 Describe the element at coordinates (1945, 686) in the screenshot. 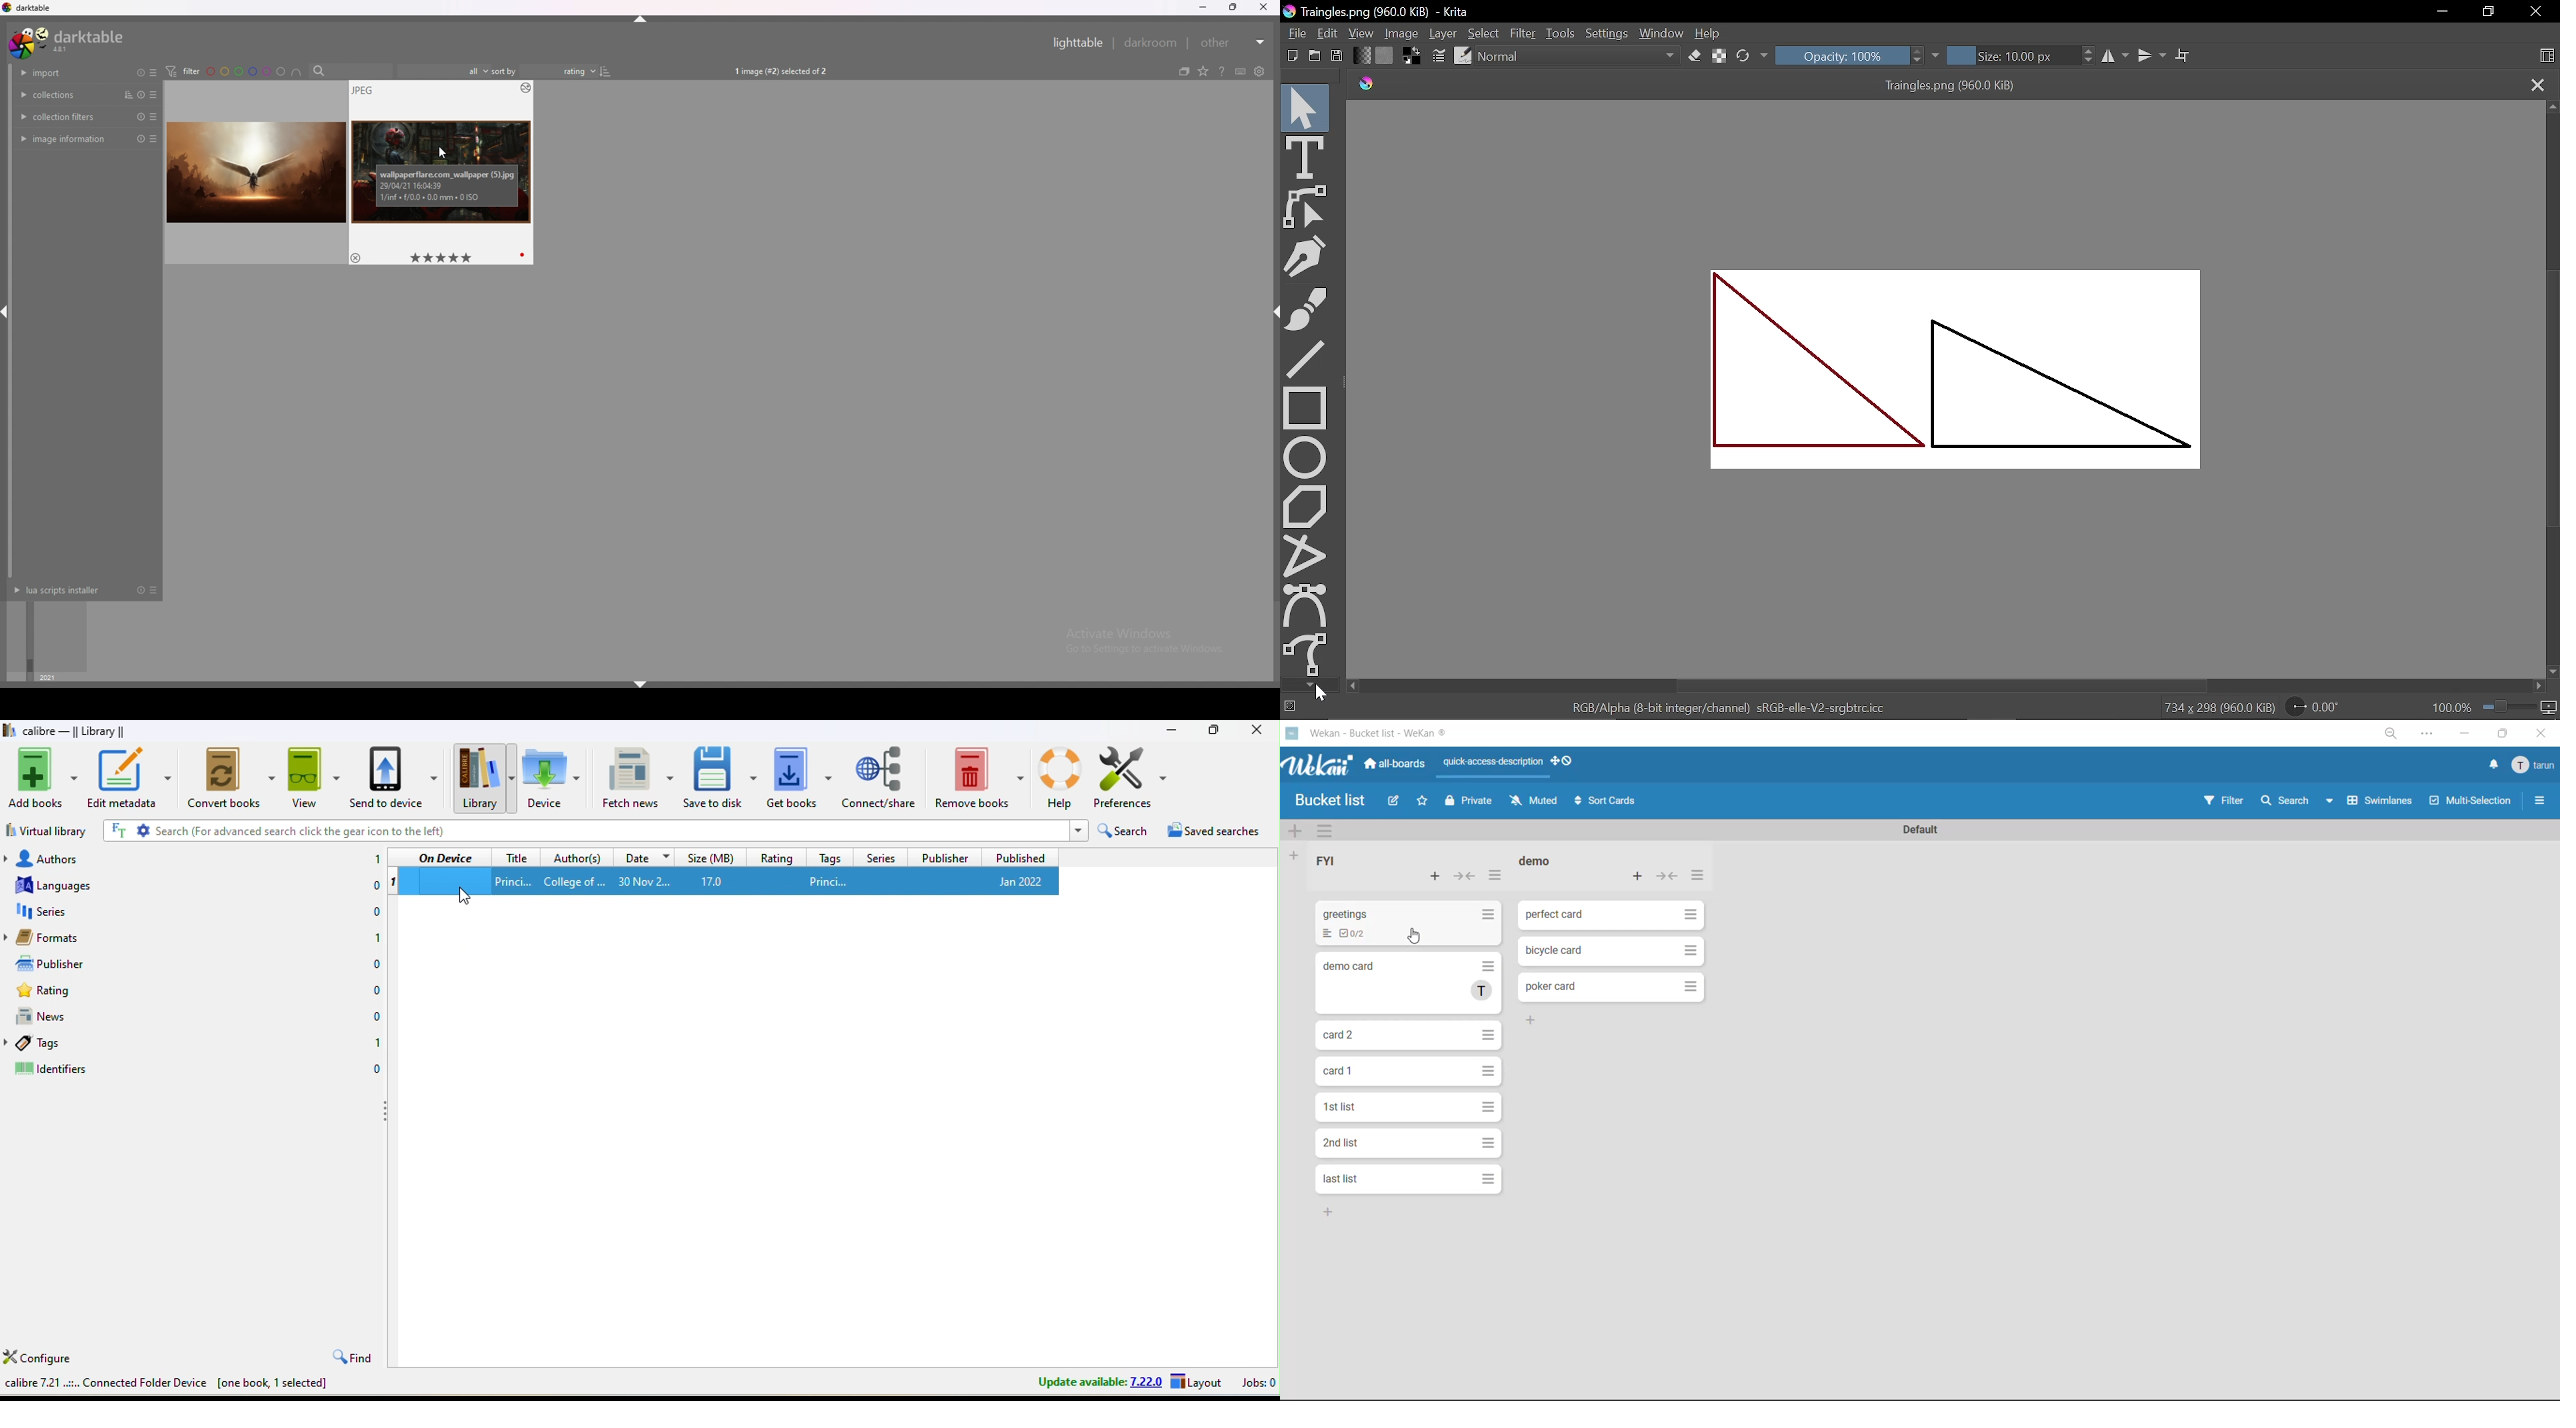

I see `Vertical scrollbar` at that location.